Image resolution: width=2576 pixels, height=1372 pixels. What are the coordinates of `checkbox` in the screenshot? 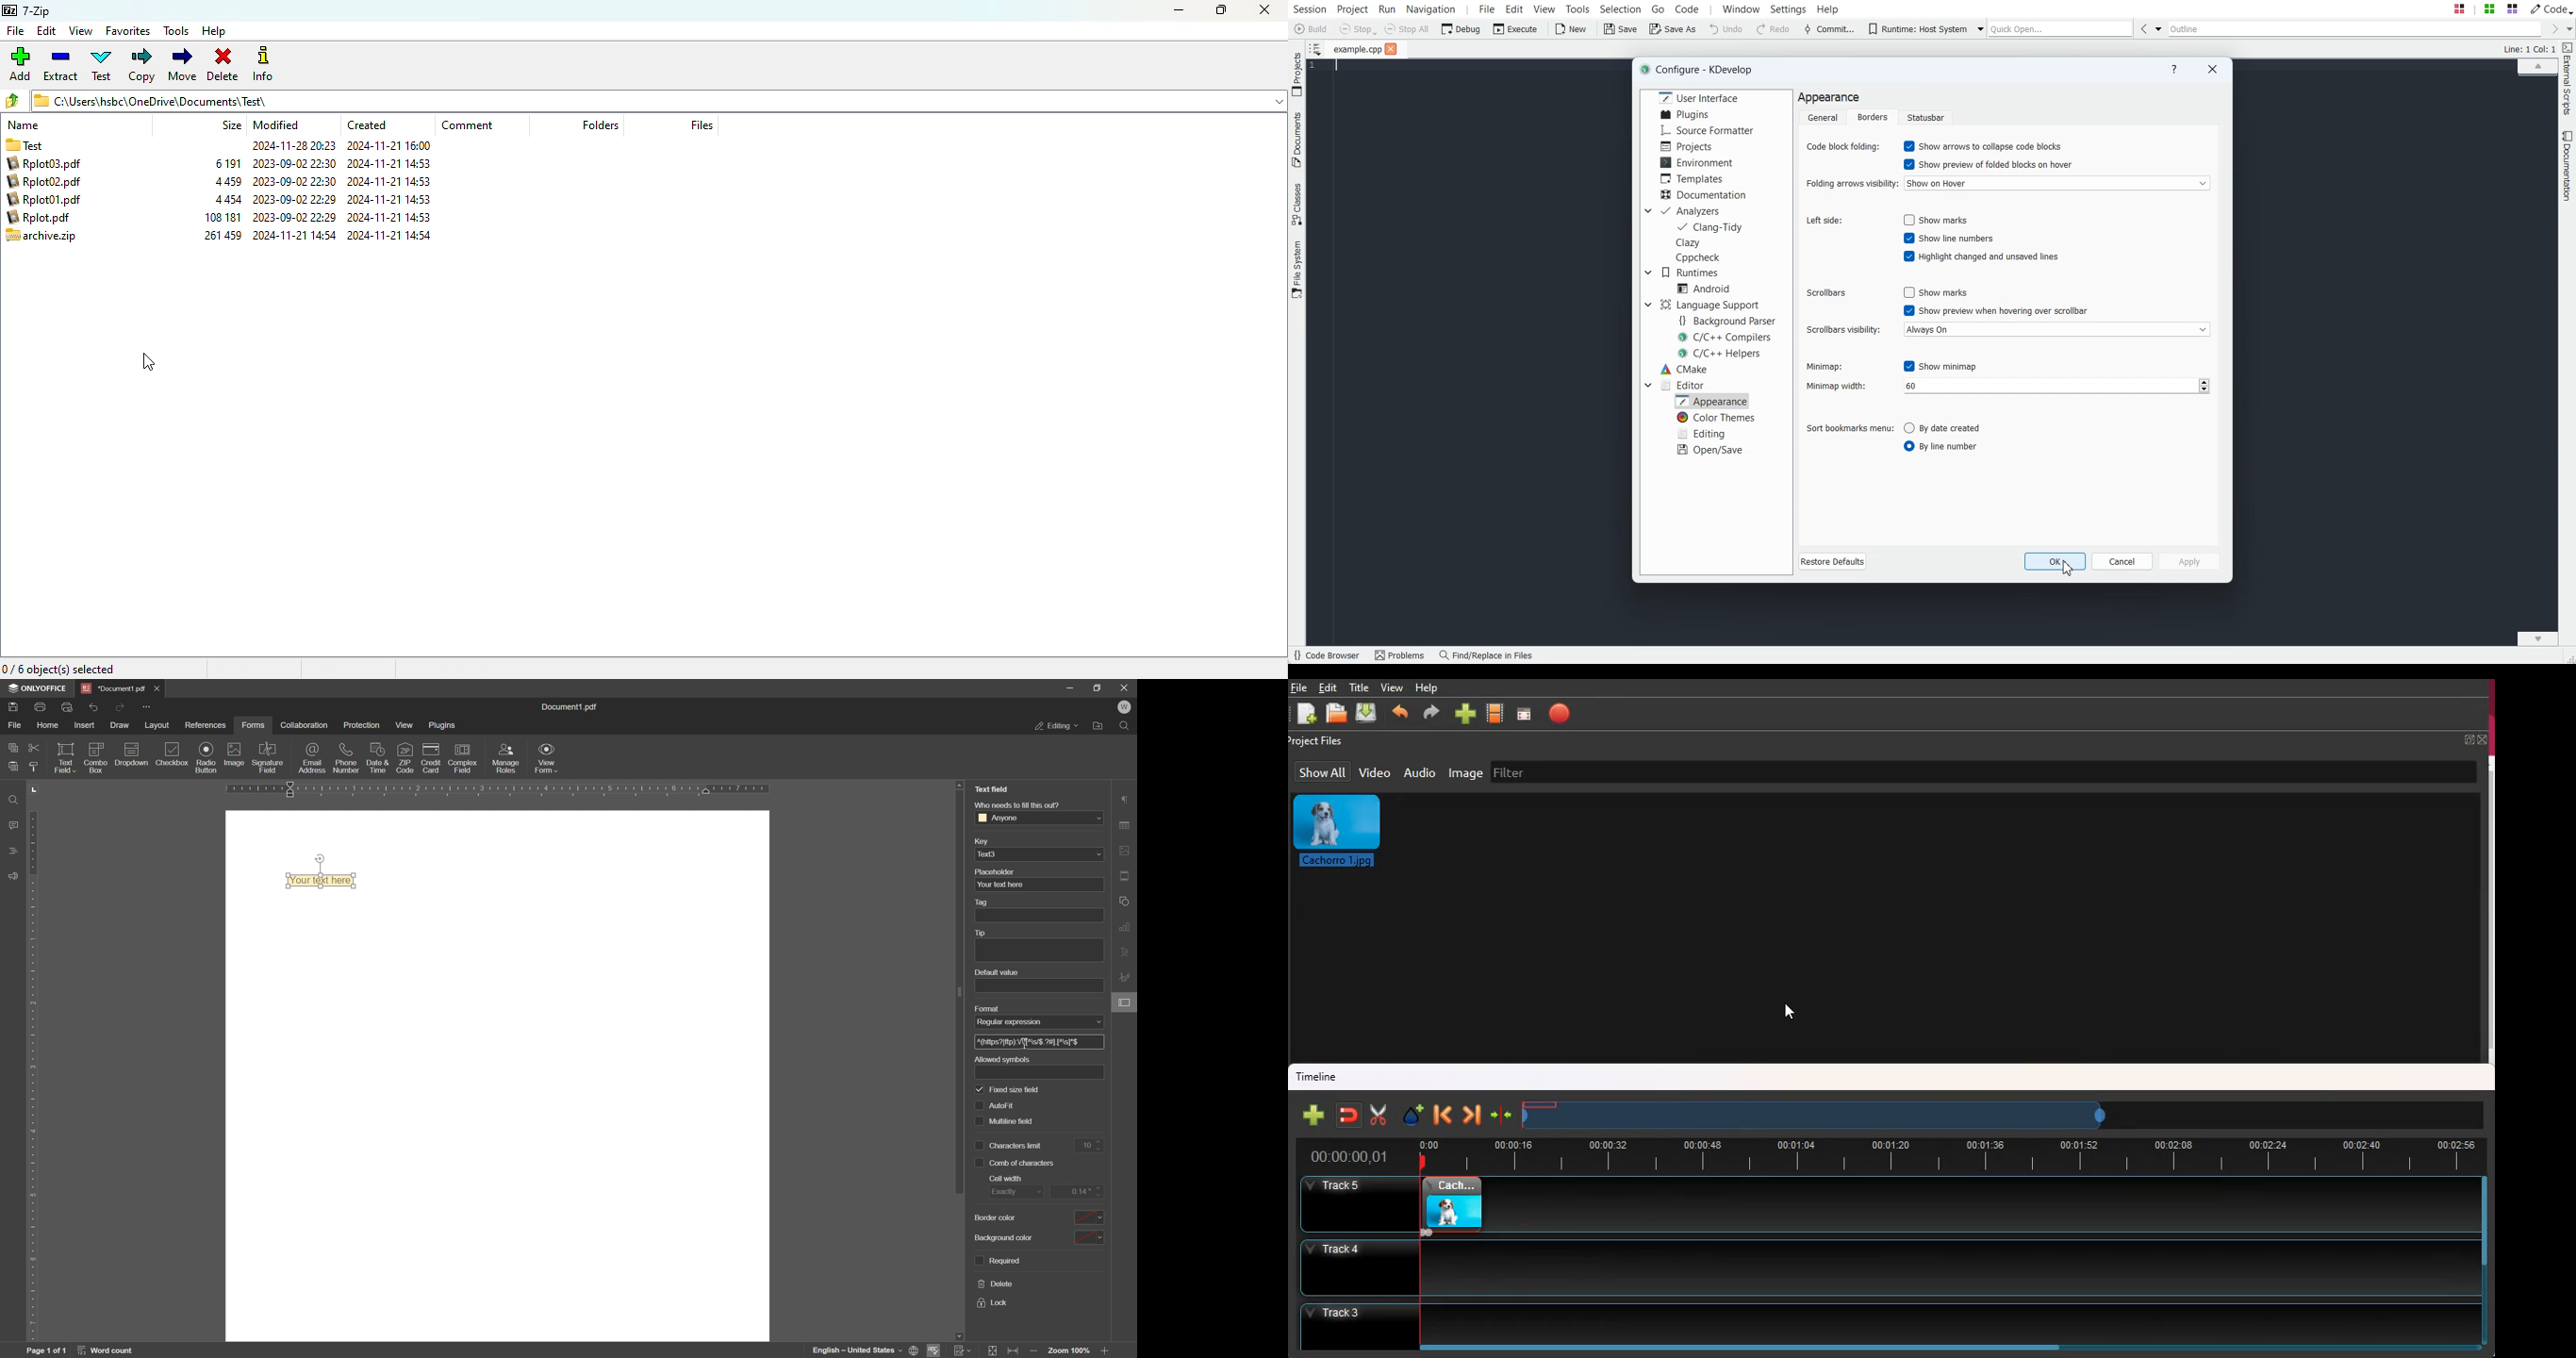 It's located at (979, 1143).